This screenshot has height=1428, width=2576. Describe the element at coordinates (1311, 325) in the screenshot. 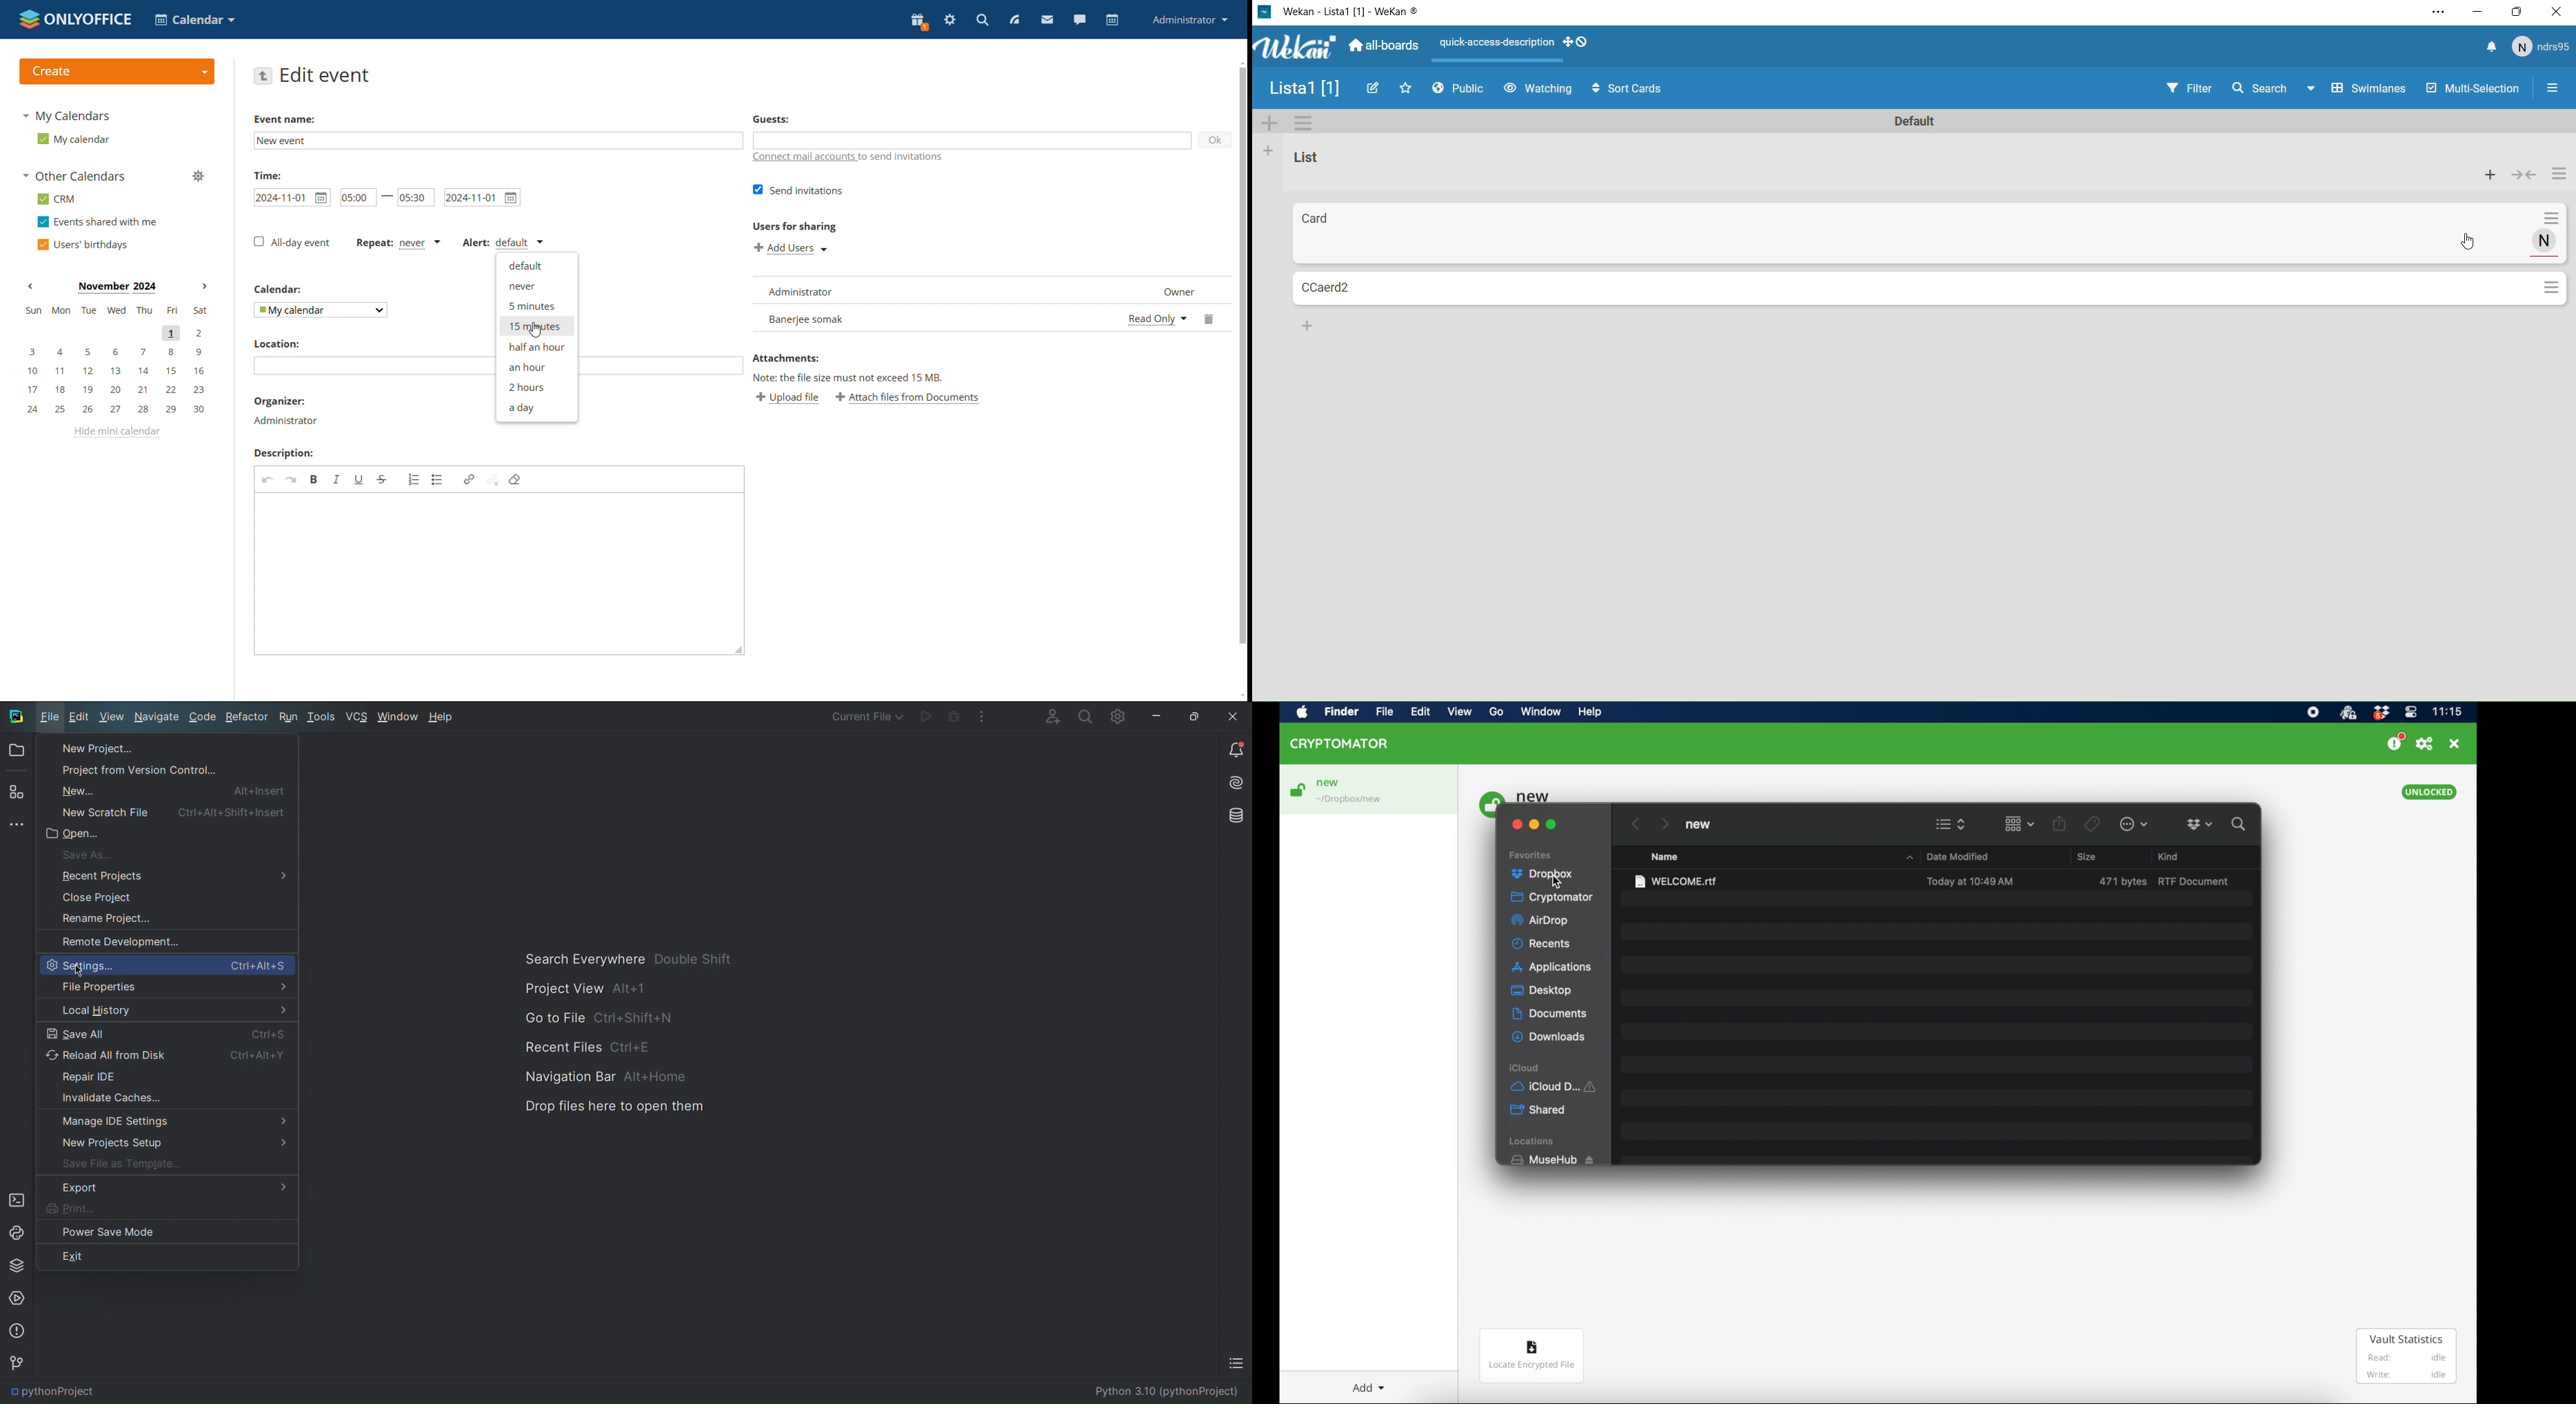

I see `add` at that location.